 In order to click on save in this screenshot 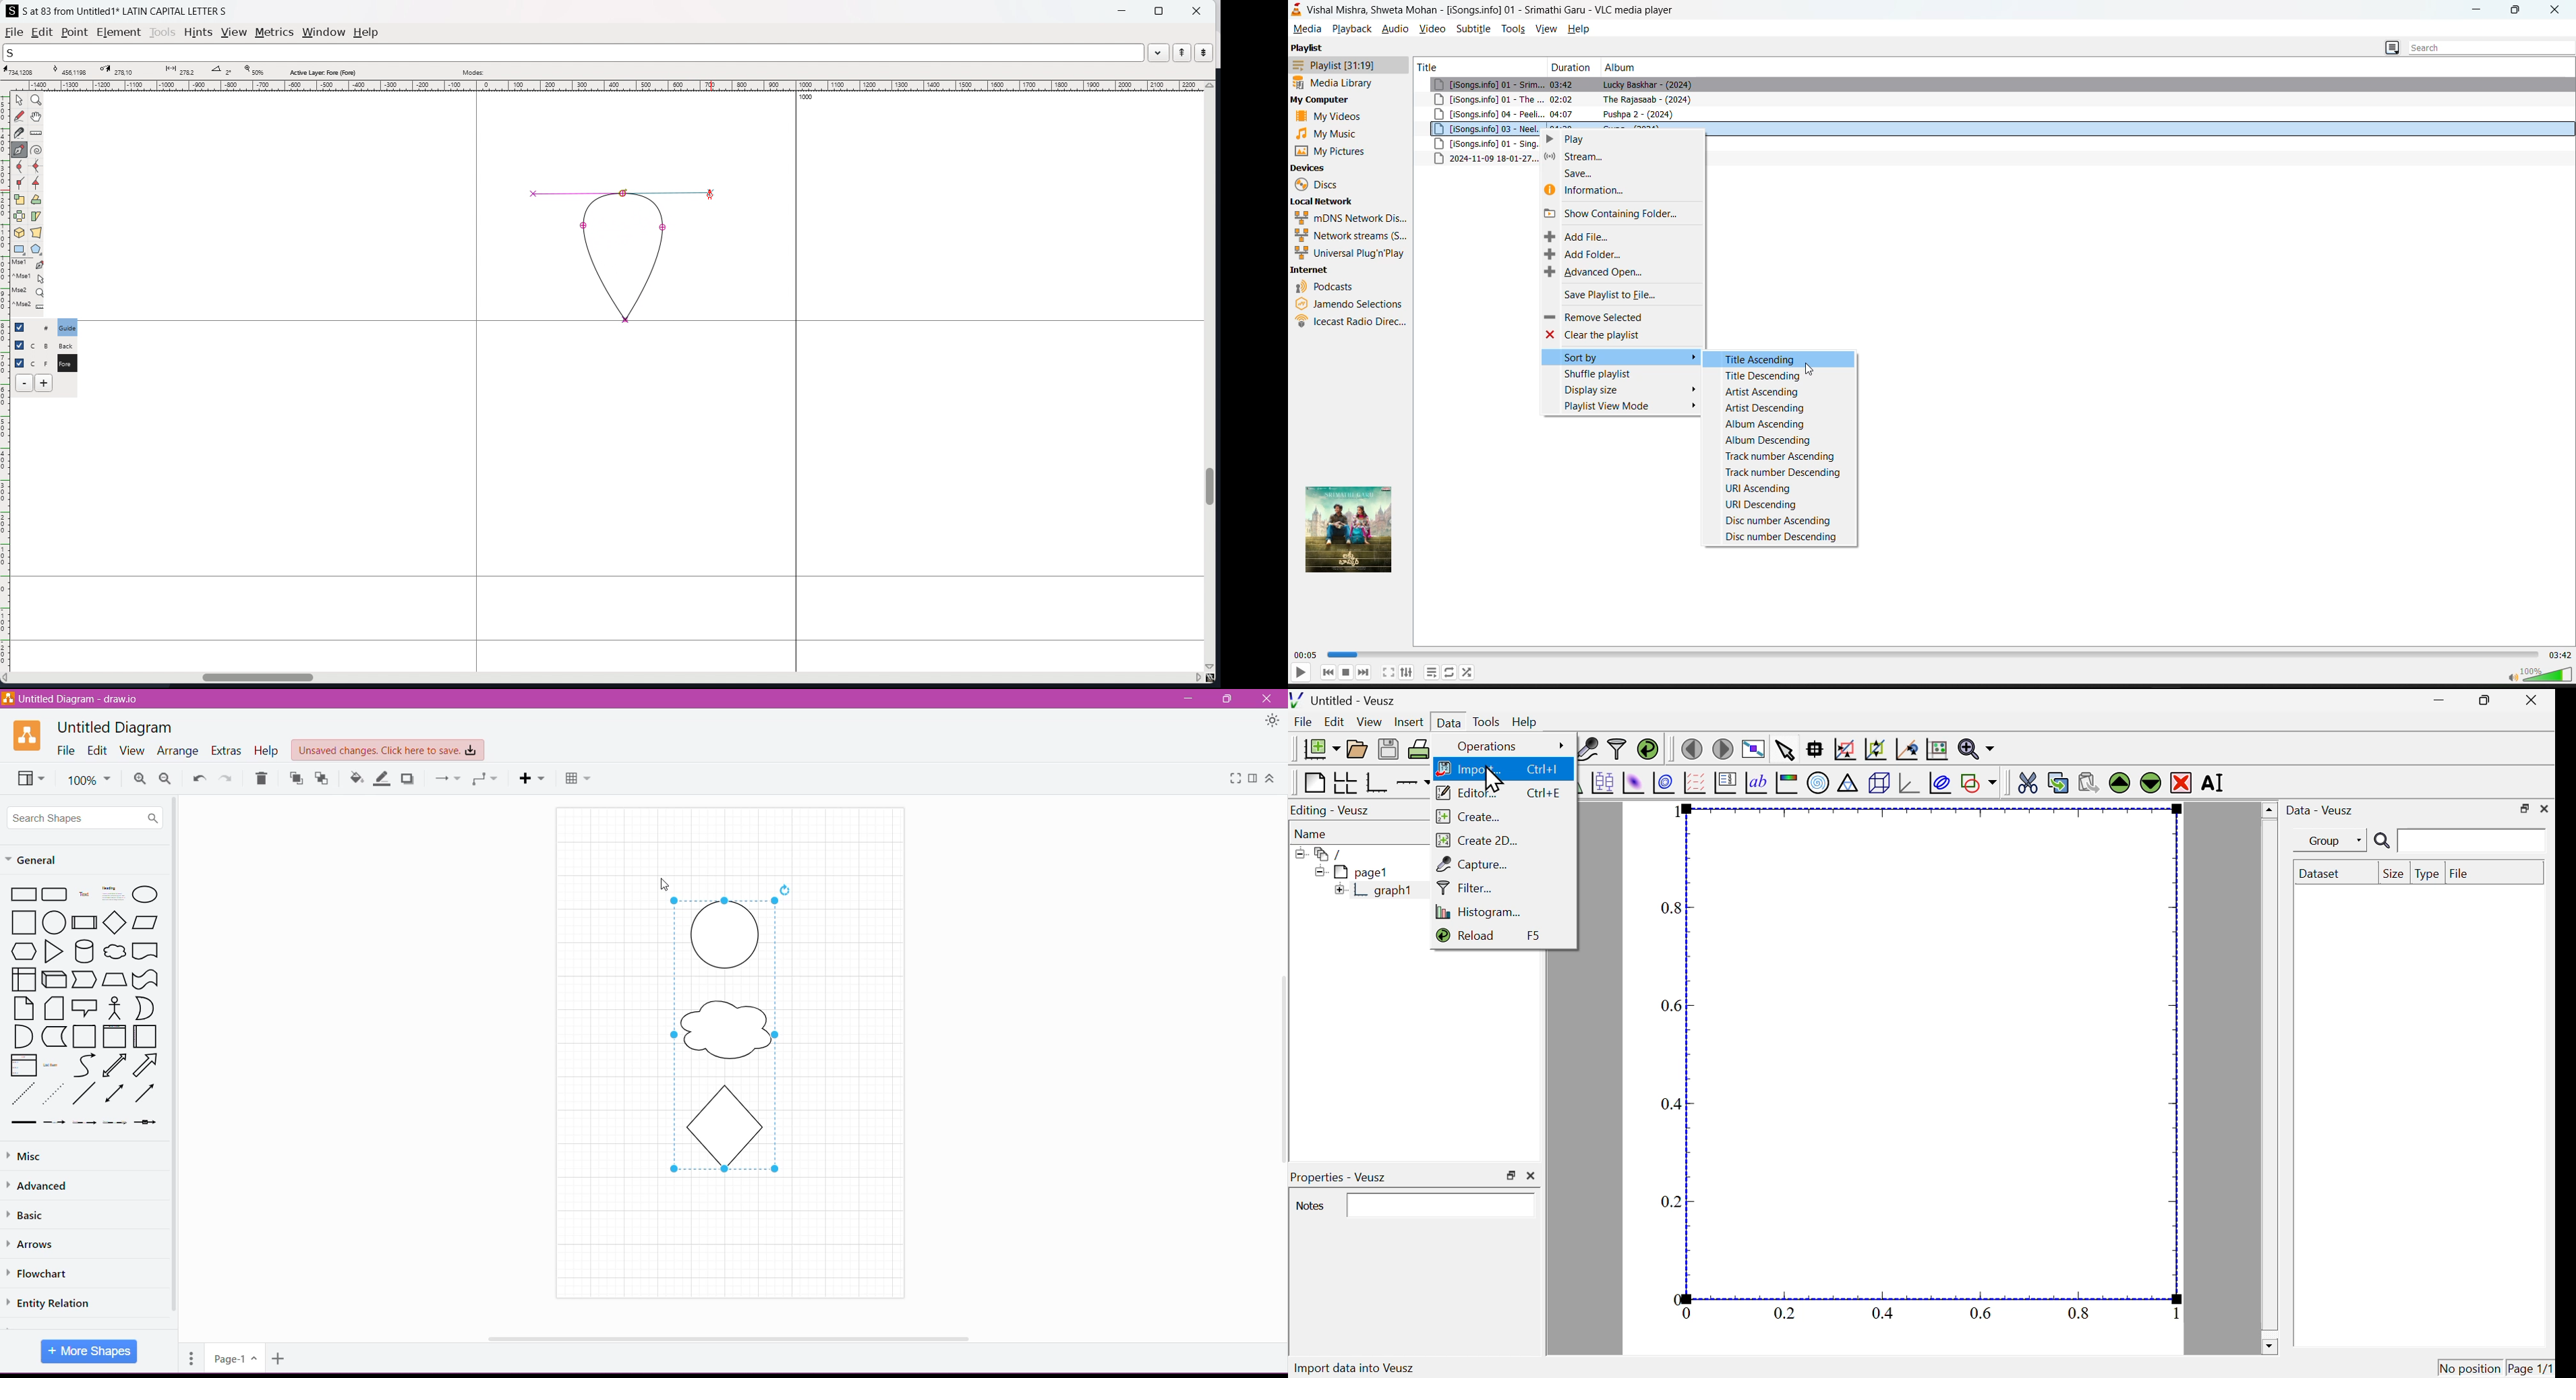, I will do `click(1624, 172)`.